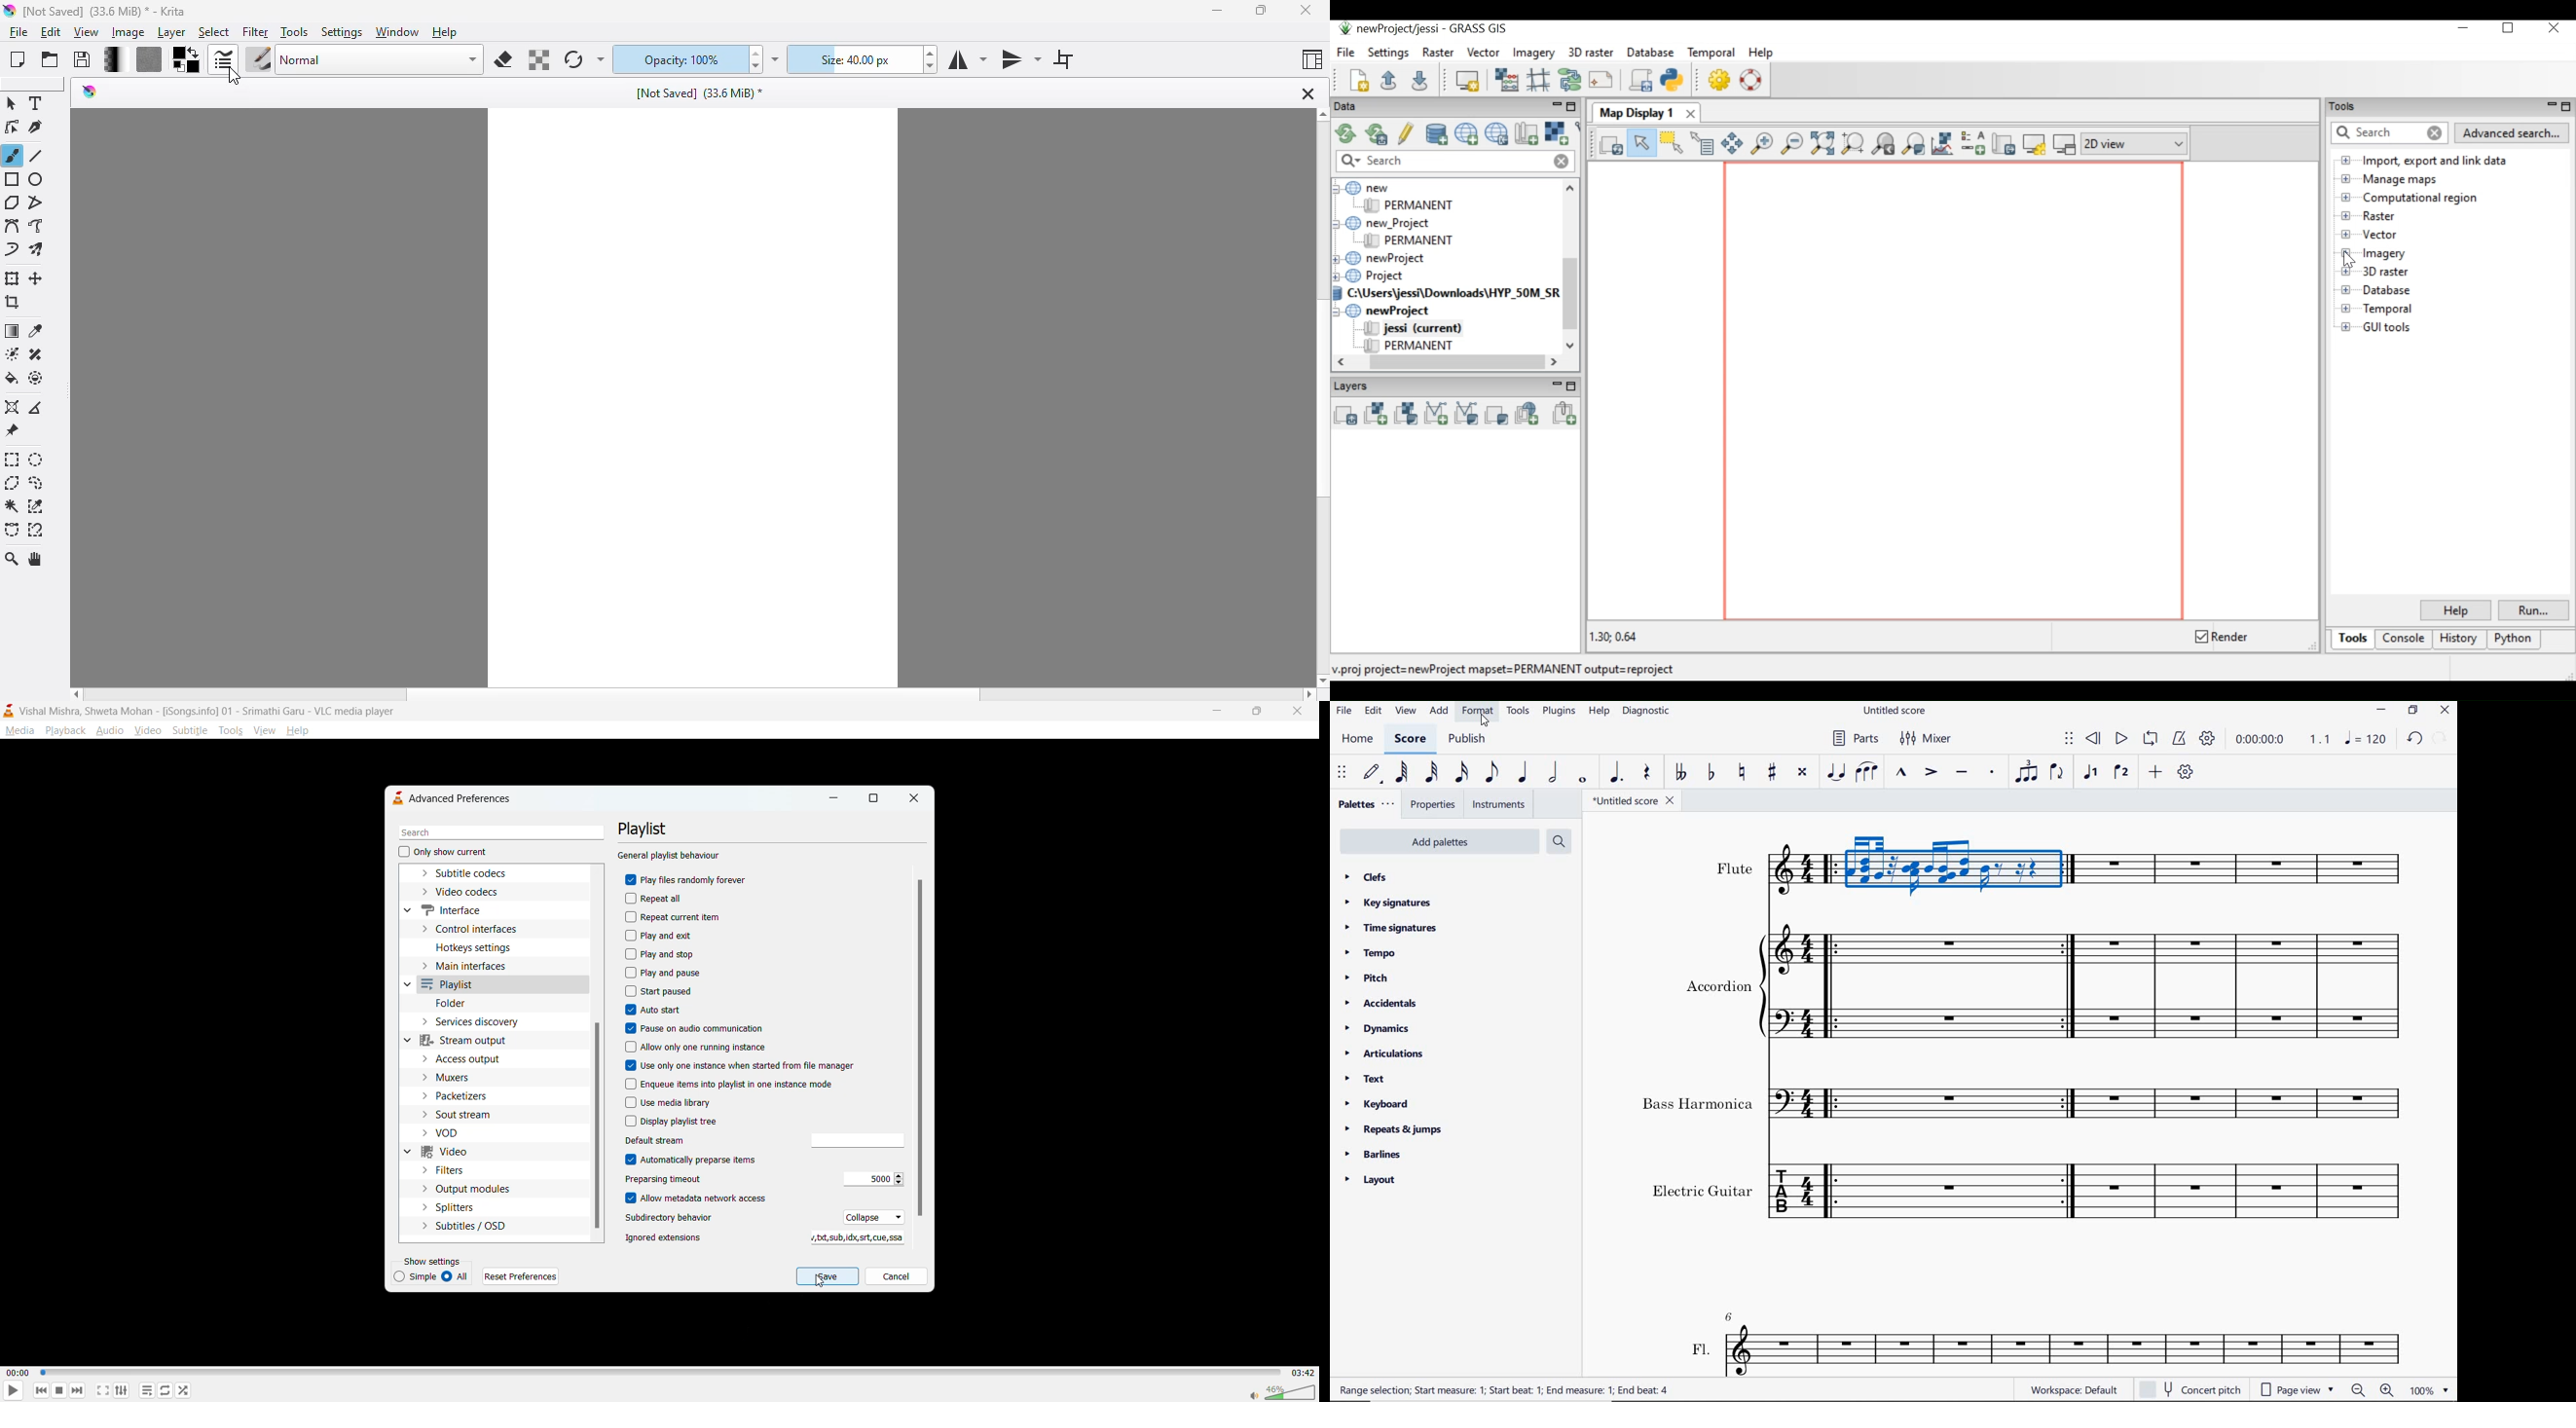 The height and width of the screenshot is (1428, 2576). What do you see at coordinates (669, 1102) in the screenshot?
I see `use media library` at bounding box center [669, 1102].